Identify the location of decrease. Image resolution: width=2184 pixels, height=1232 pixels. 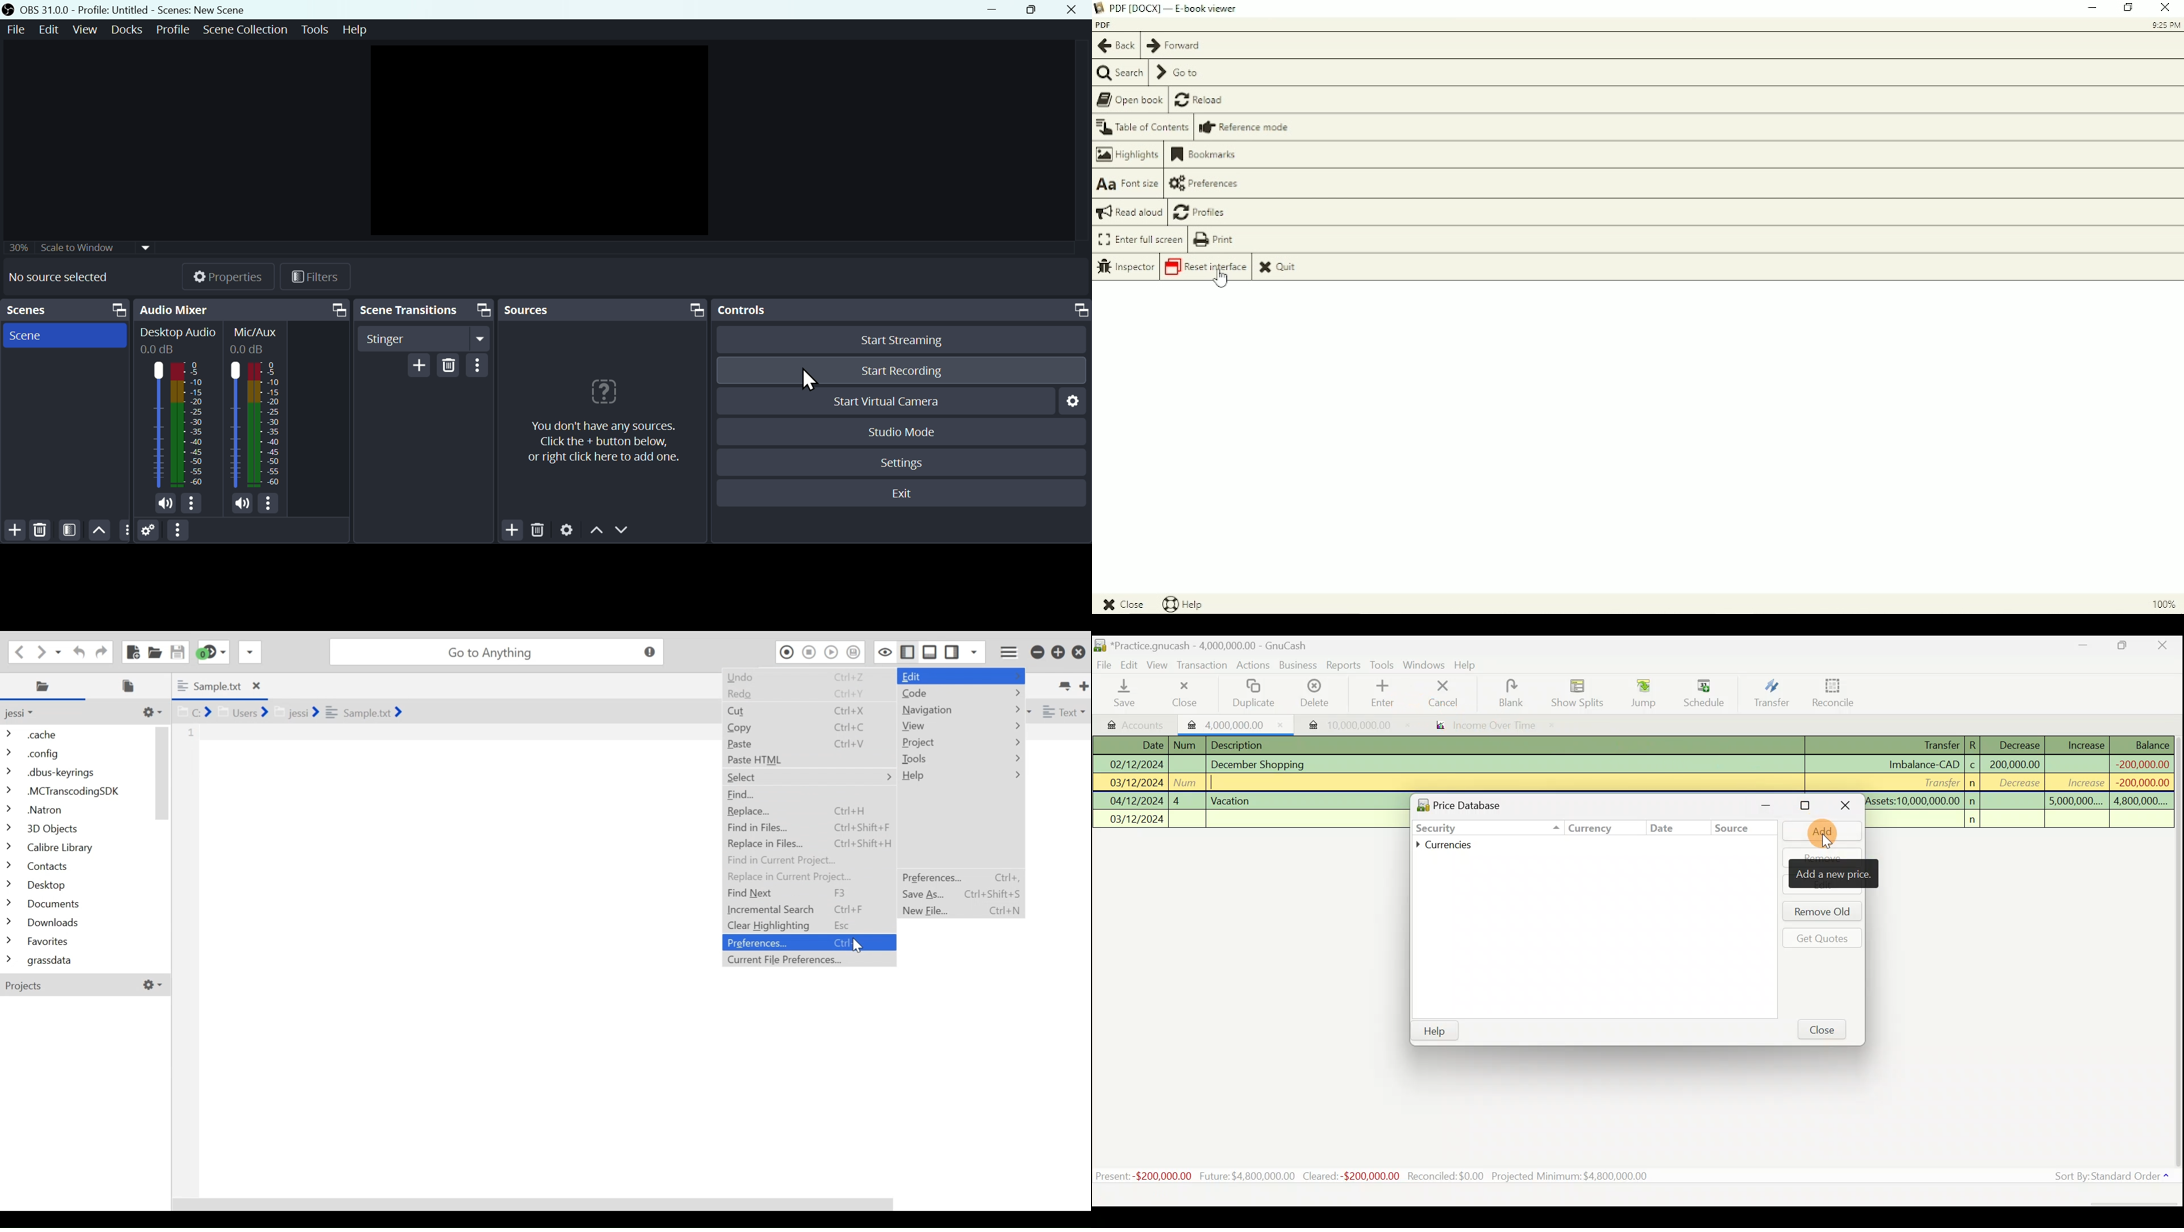
(2016, 784).